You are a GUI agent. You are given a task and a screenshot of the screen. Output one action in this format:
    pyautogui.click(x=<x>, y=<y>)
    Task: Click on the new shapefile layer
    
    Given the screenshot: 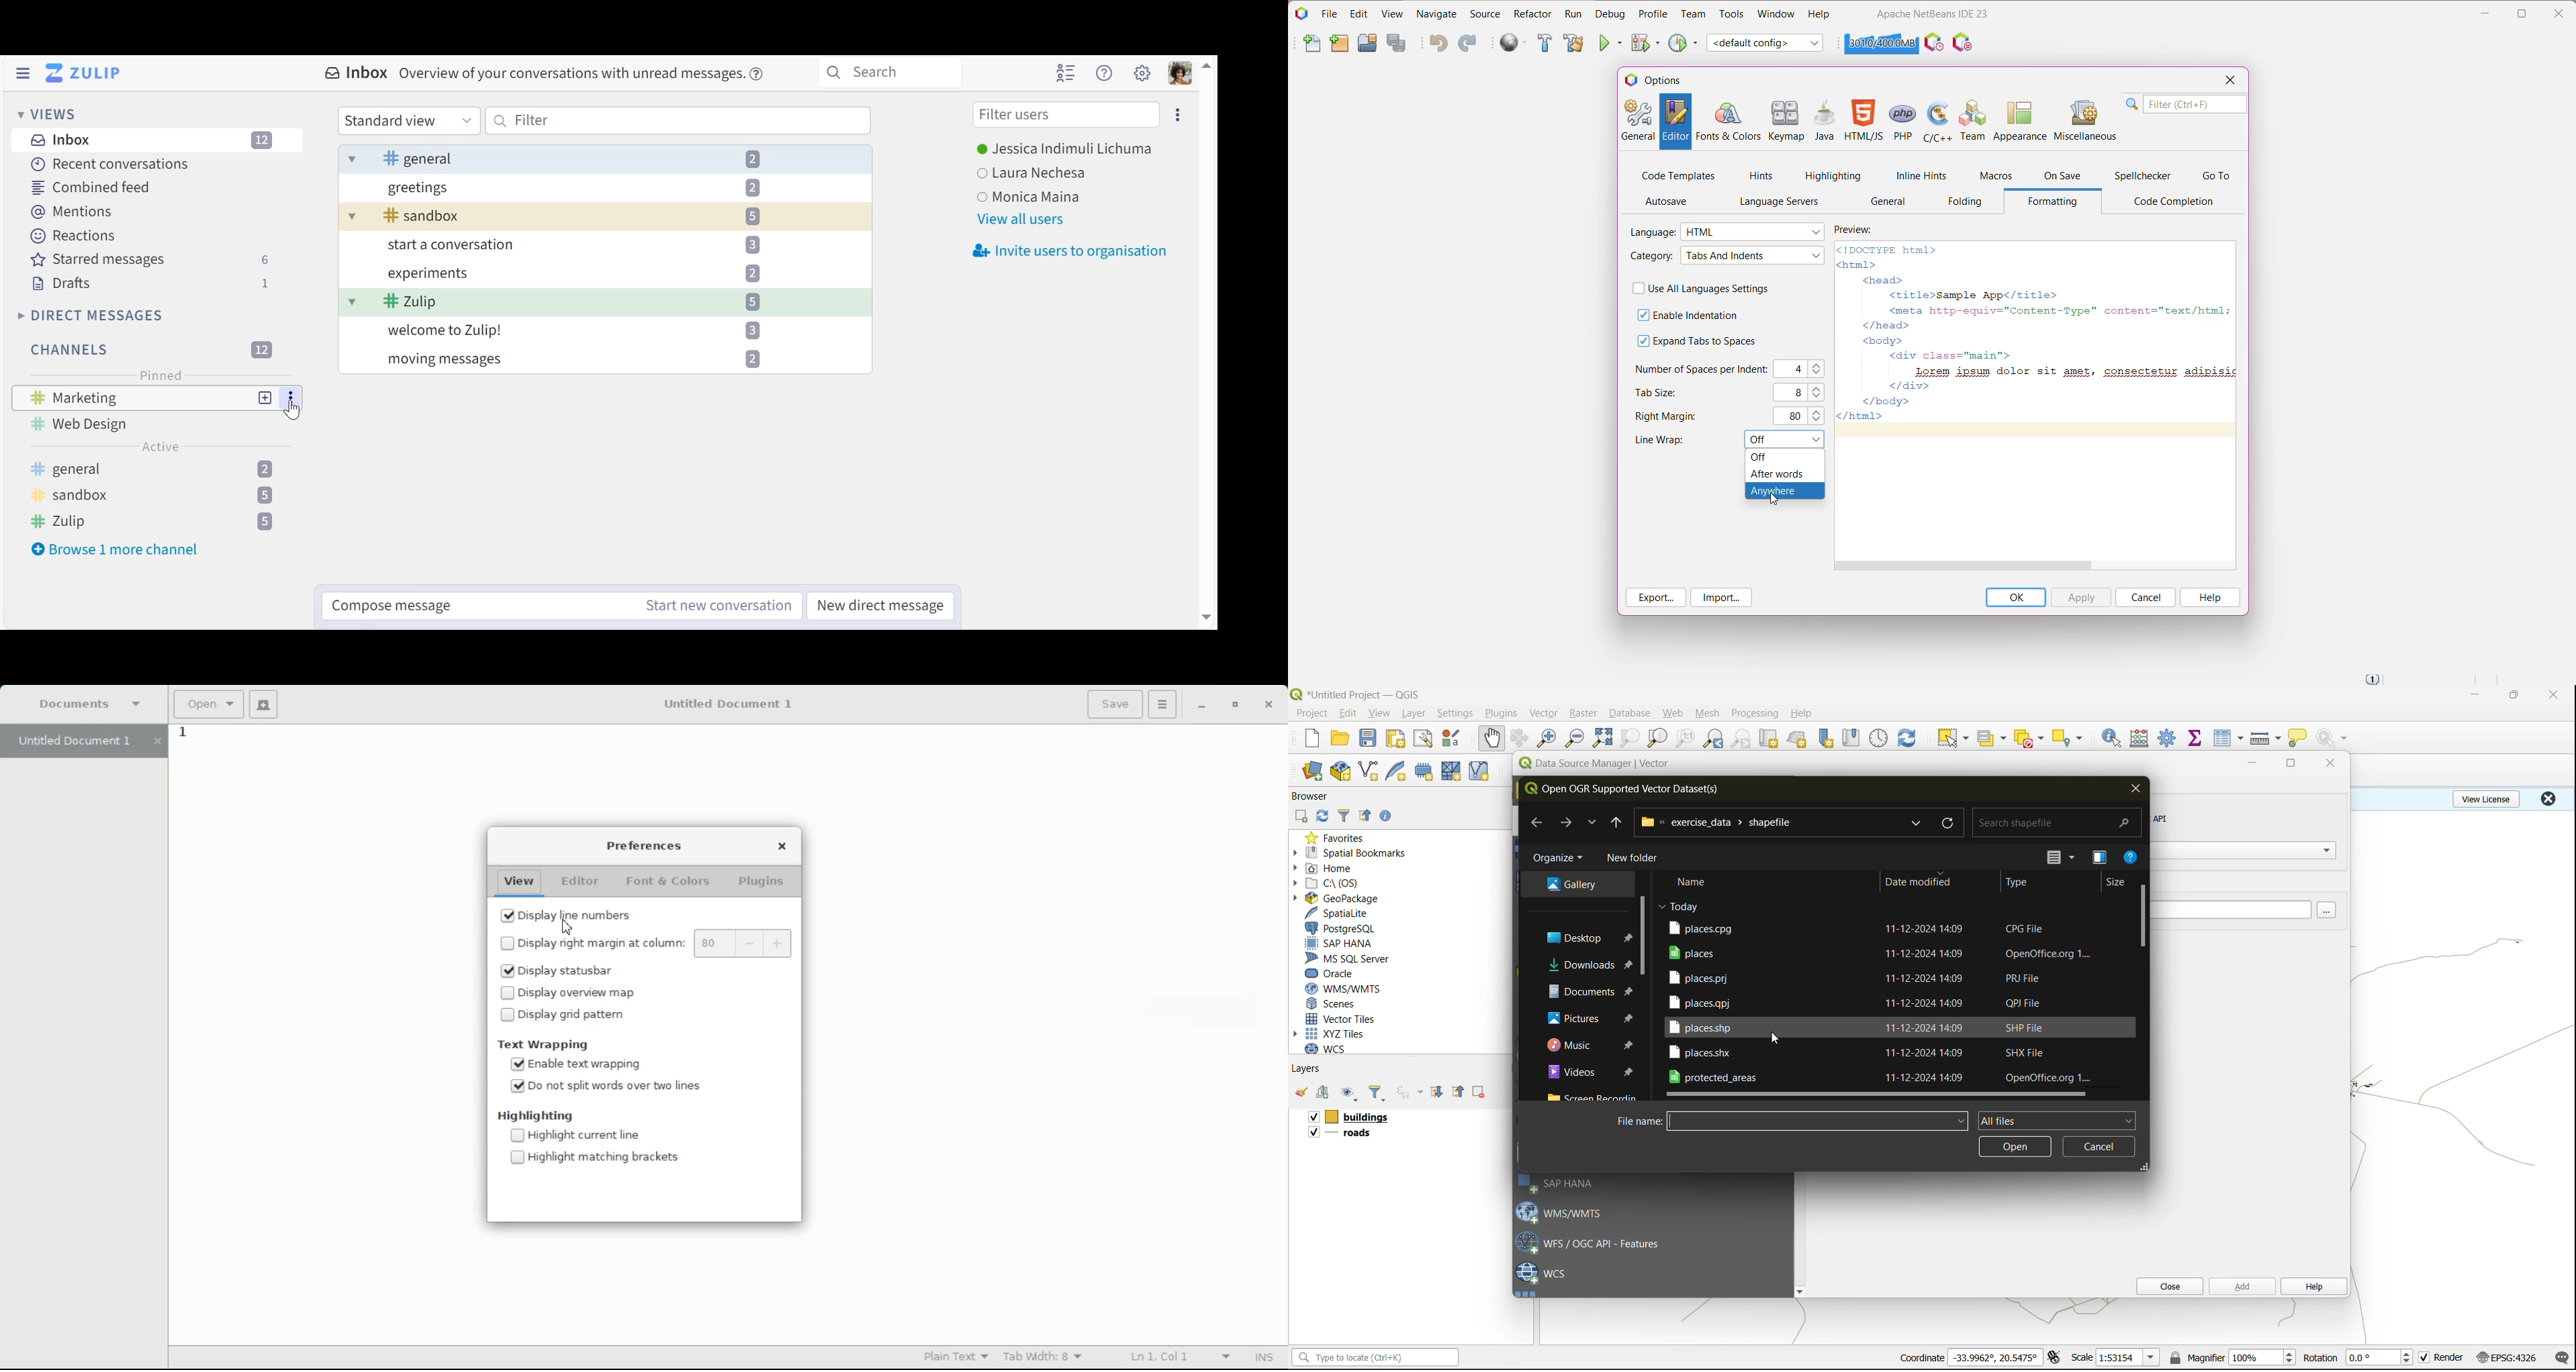 What is the action you would take?
    pyautogui.click(x=1369, y=772)
    